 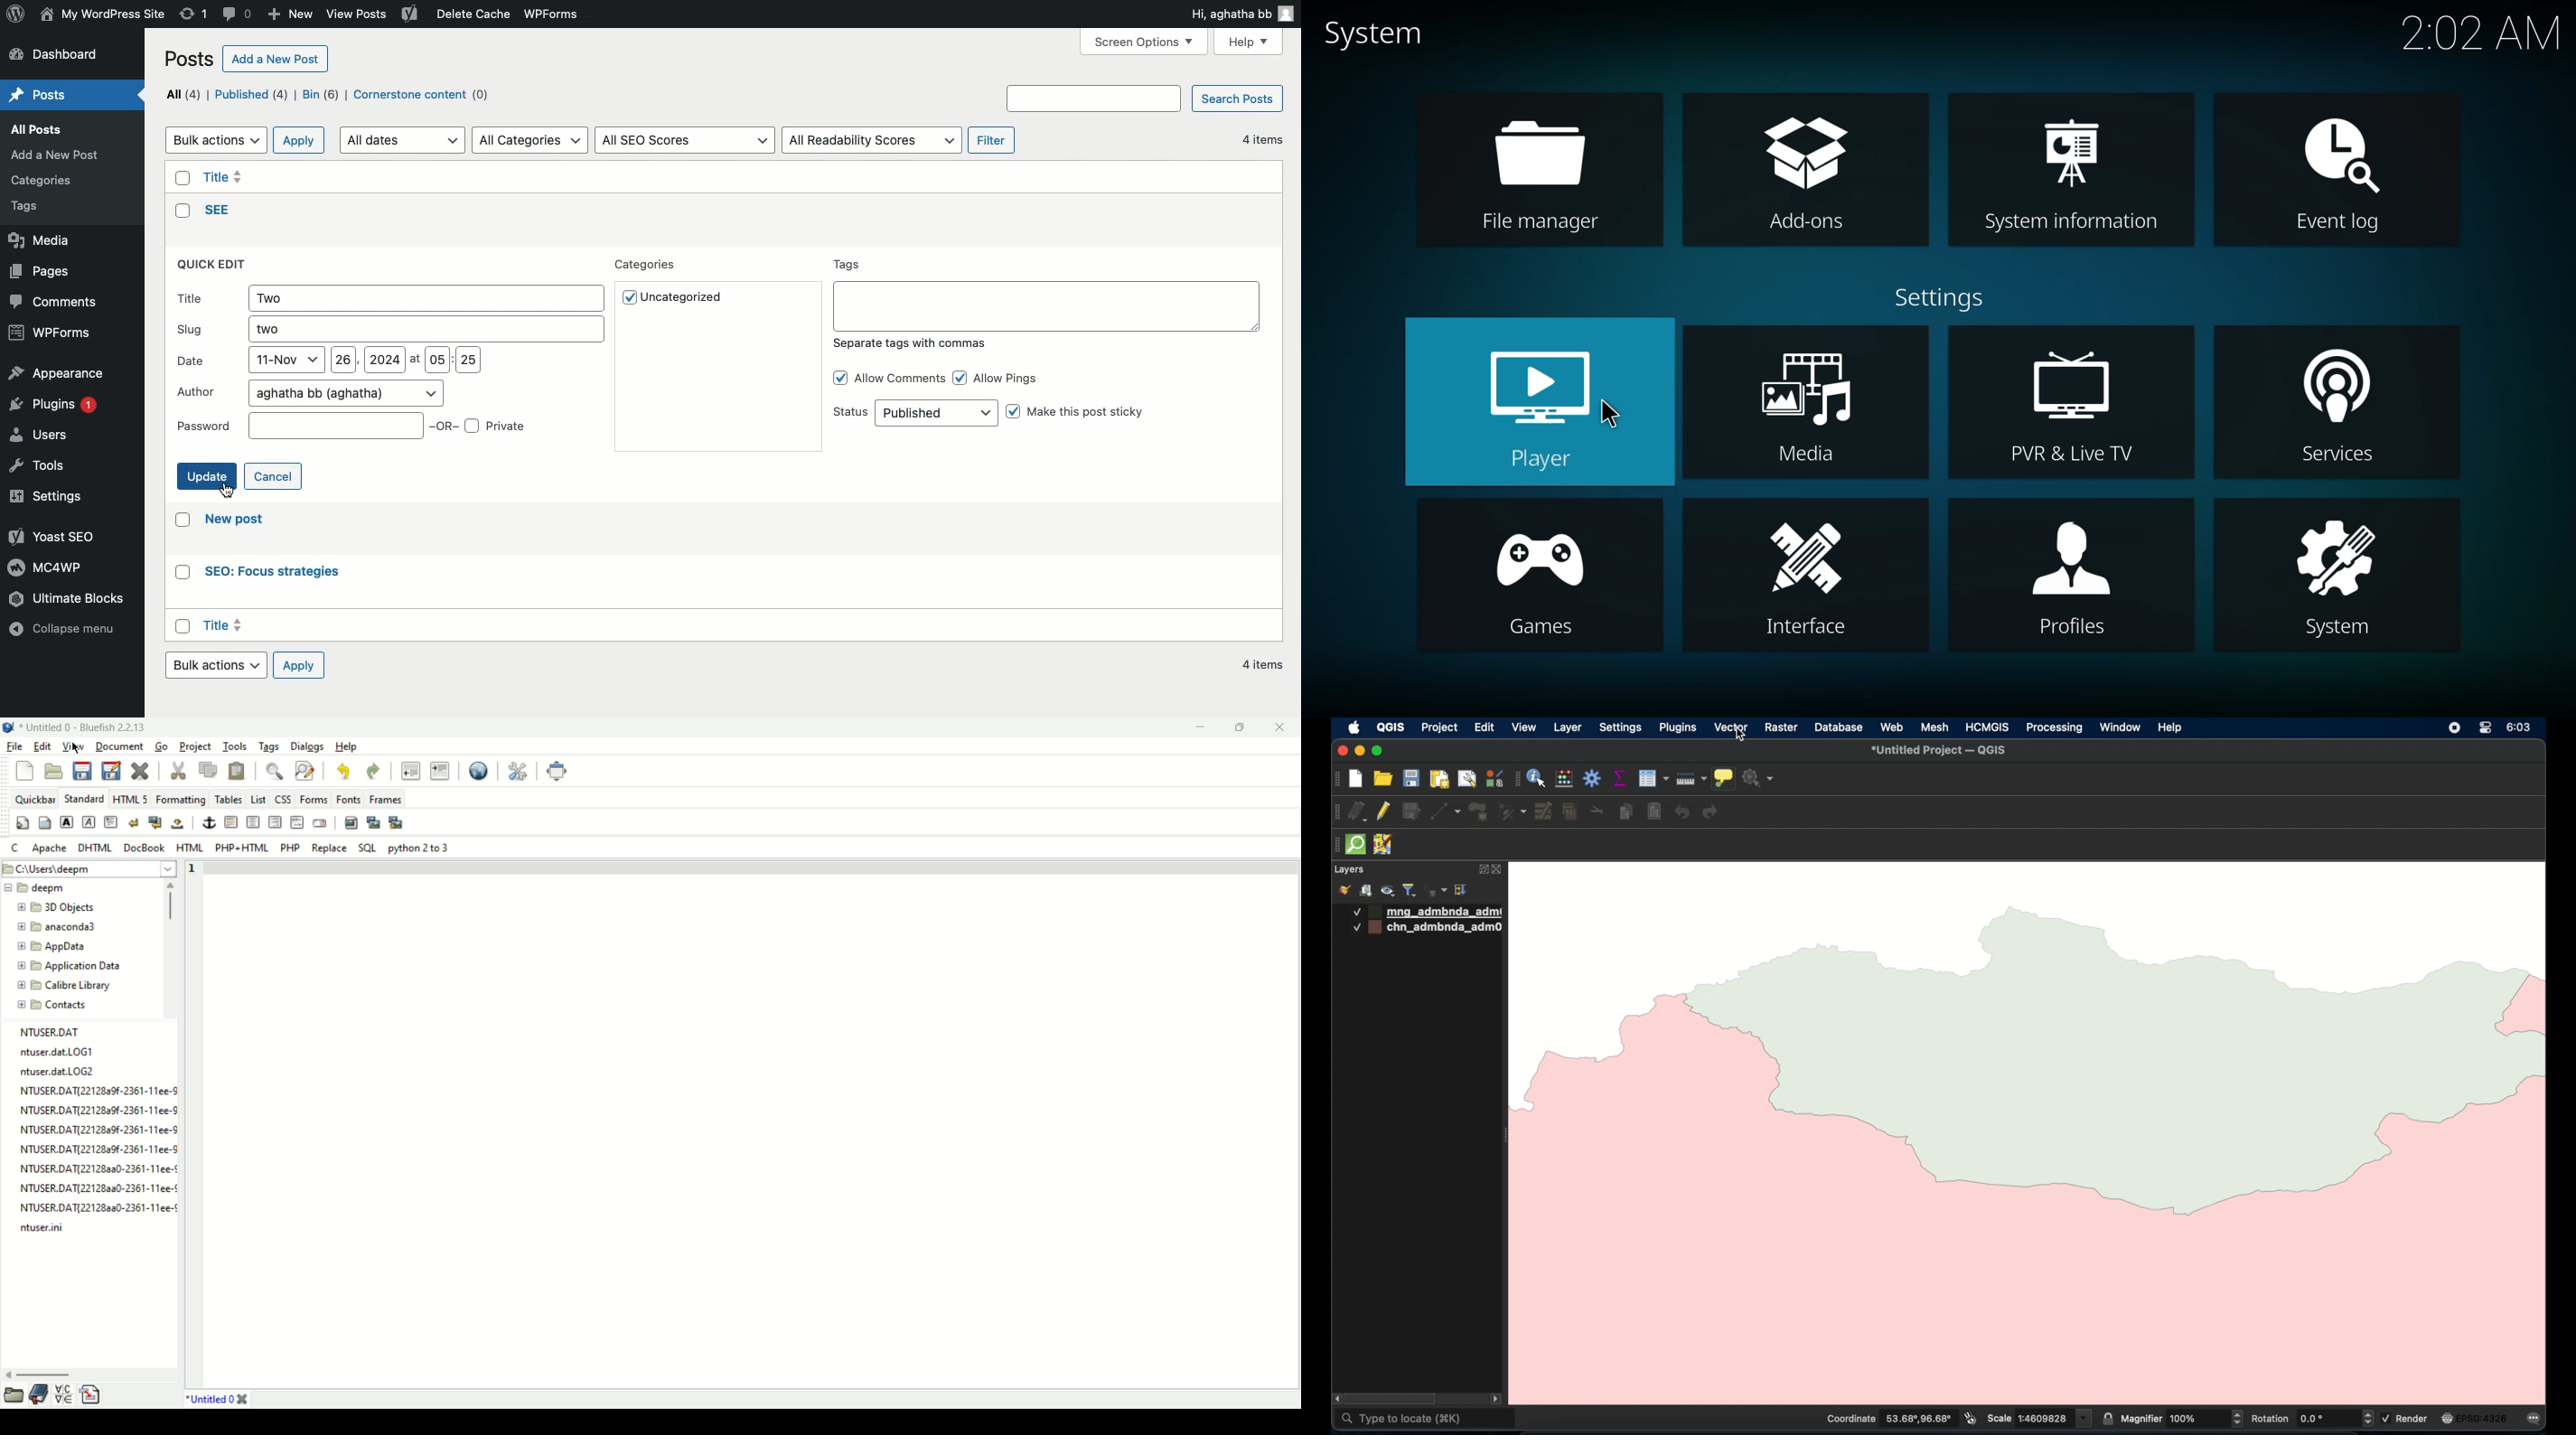 What do you see at coordinates (62, 907) in the screenshot?
I see `new folder` at bounding box center [62, 907].